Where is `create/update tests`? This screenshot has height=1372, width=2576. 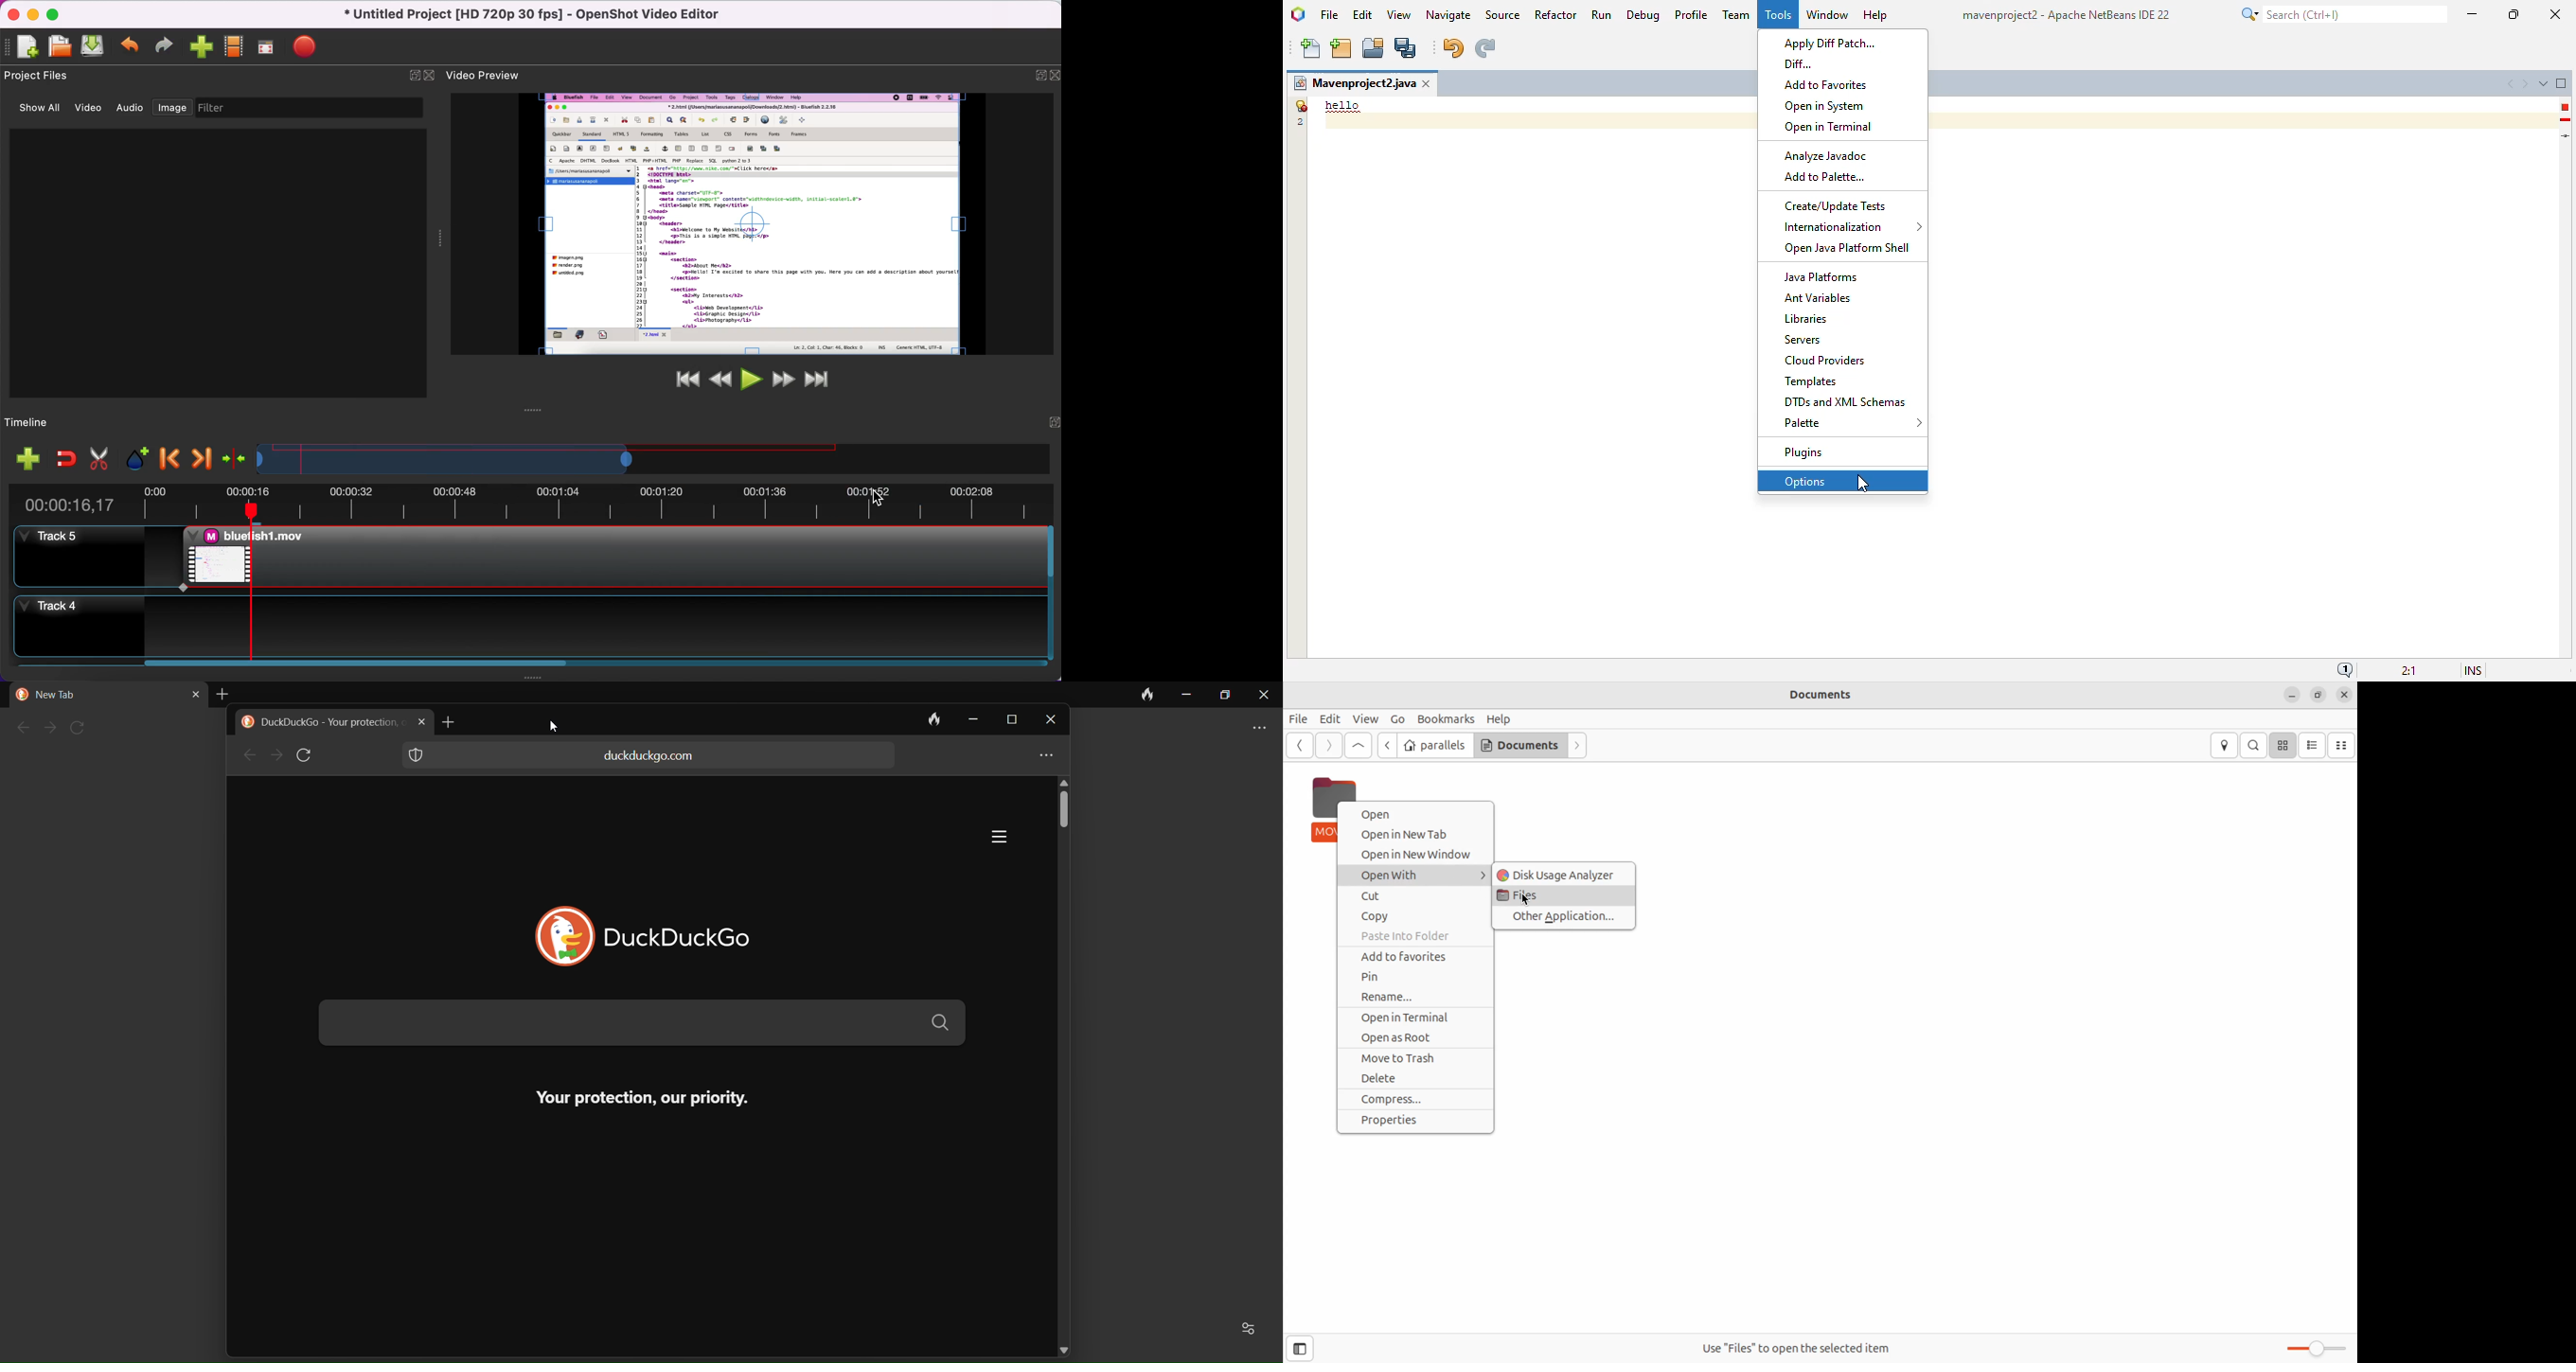 create/update tests is located at coordinates (1835, 206).